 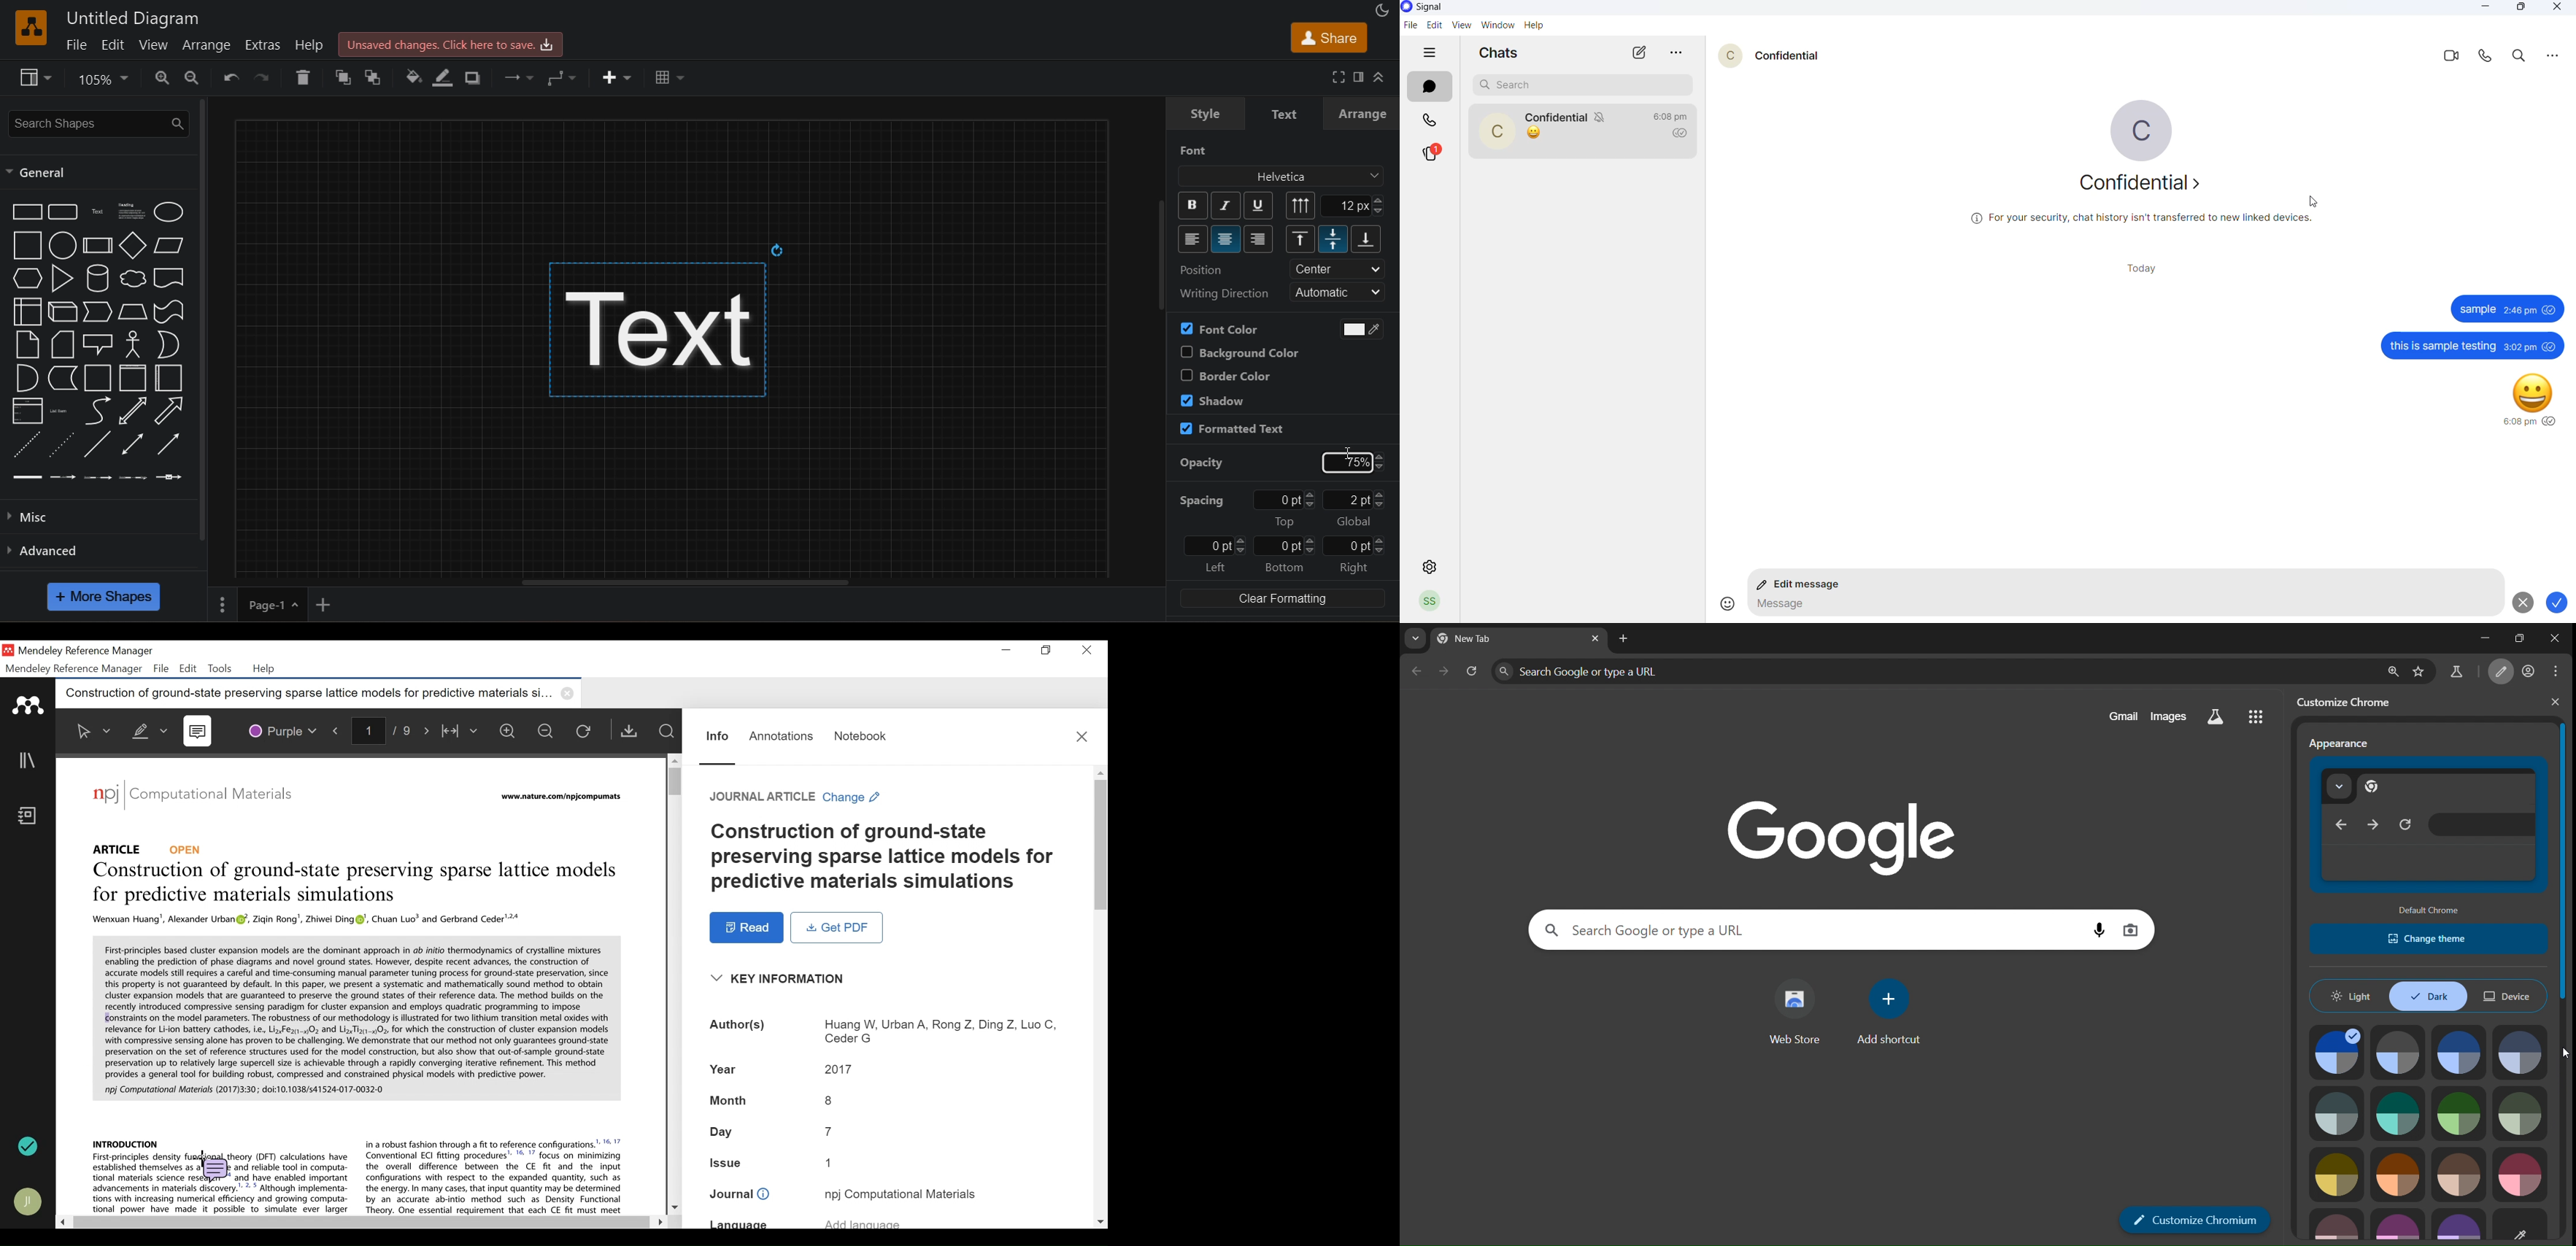 What do you see at coordinates (265, 670) in the screenshot?
I see `Help` at bounding box center [265, 670].